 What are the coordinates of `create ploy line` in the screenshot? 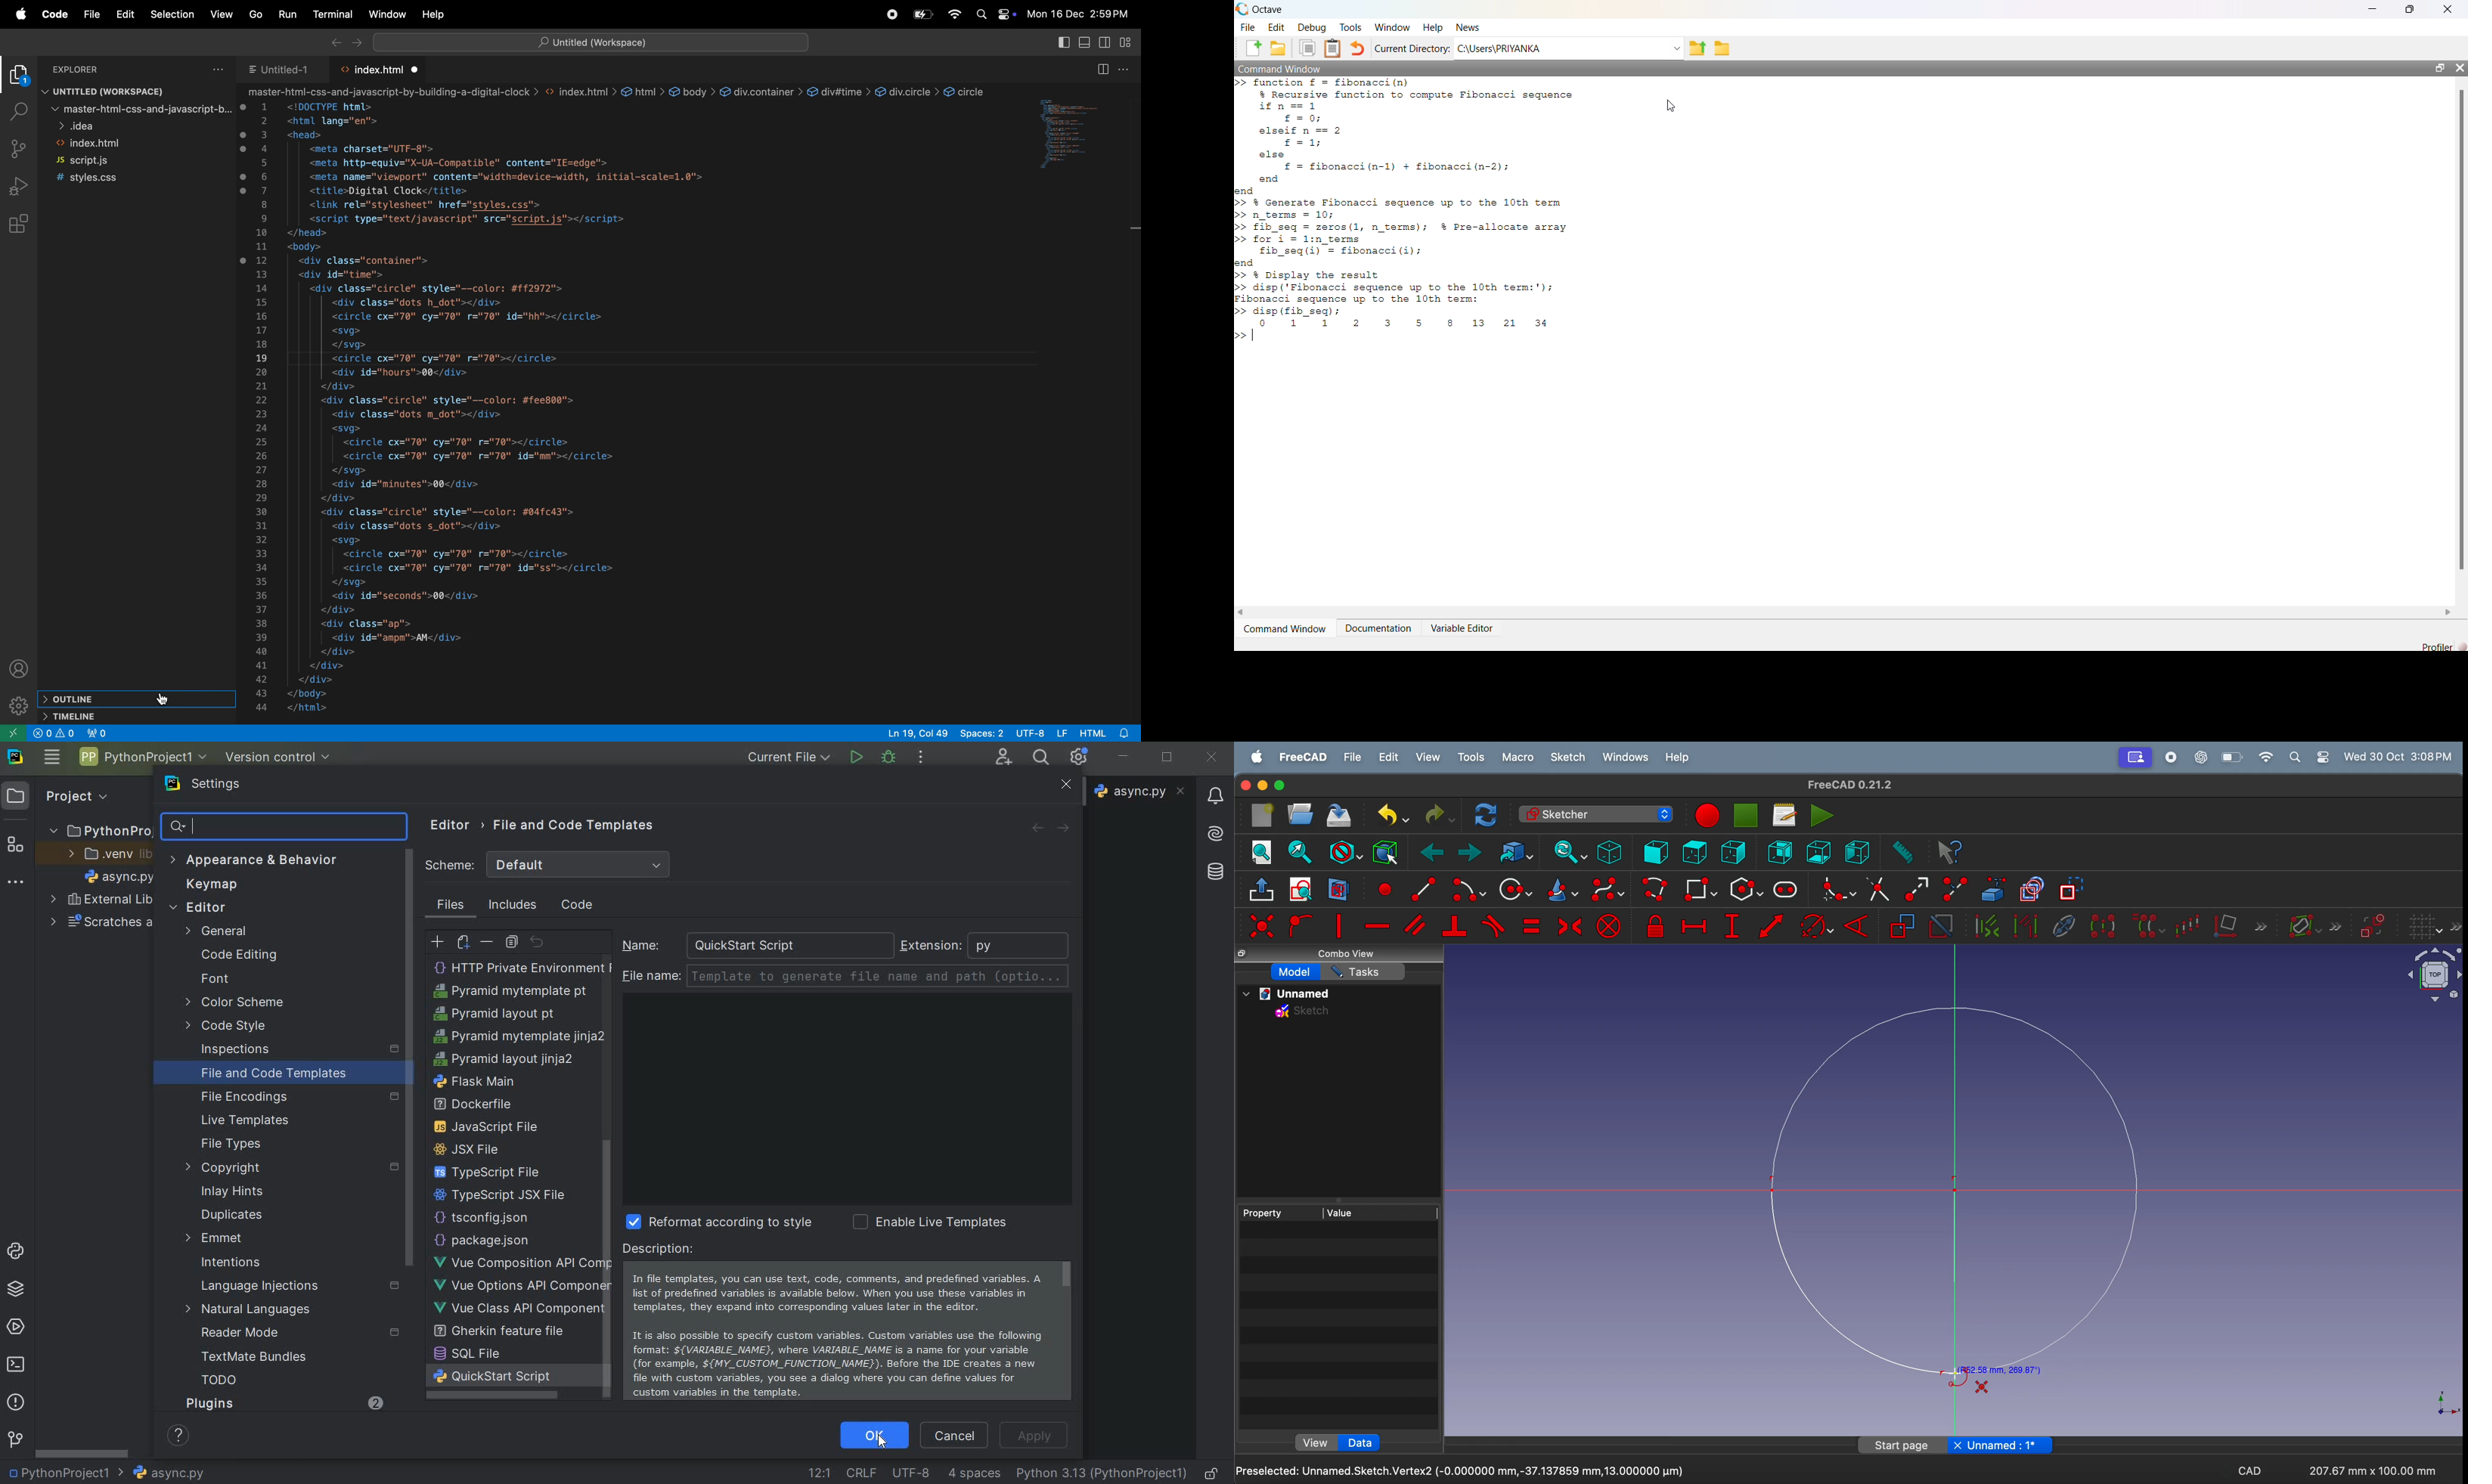 It's located at (1656, 890).